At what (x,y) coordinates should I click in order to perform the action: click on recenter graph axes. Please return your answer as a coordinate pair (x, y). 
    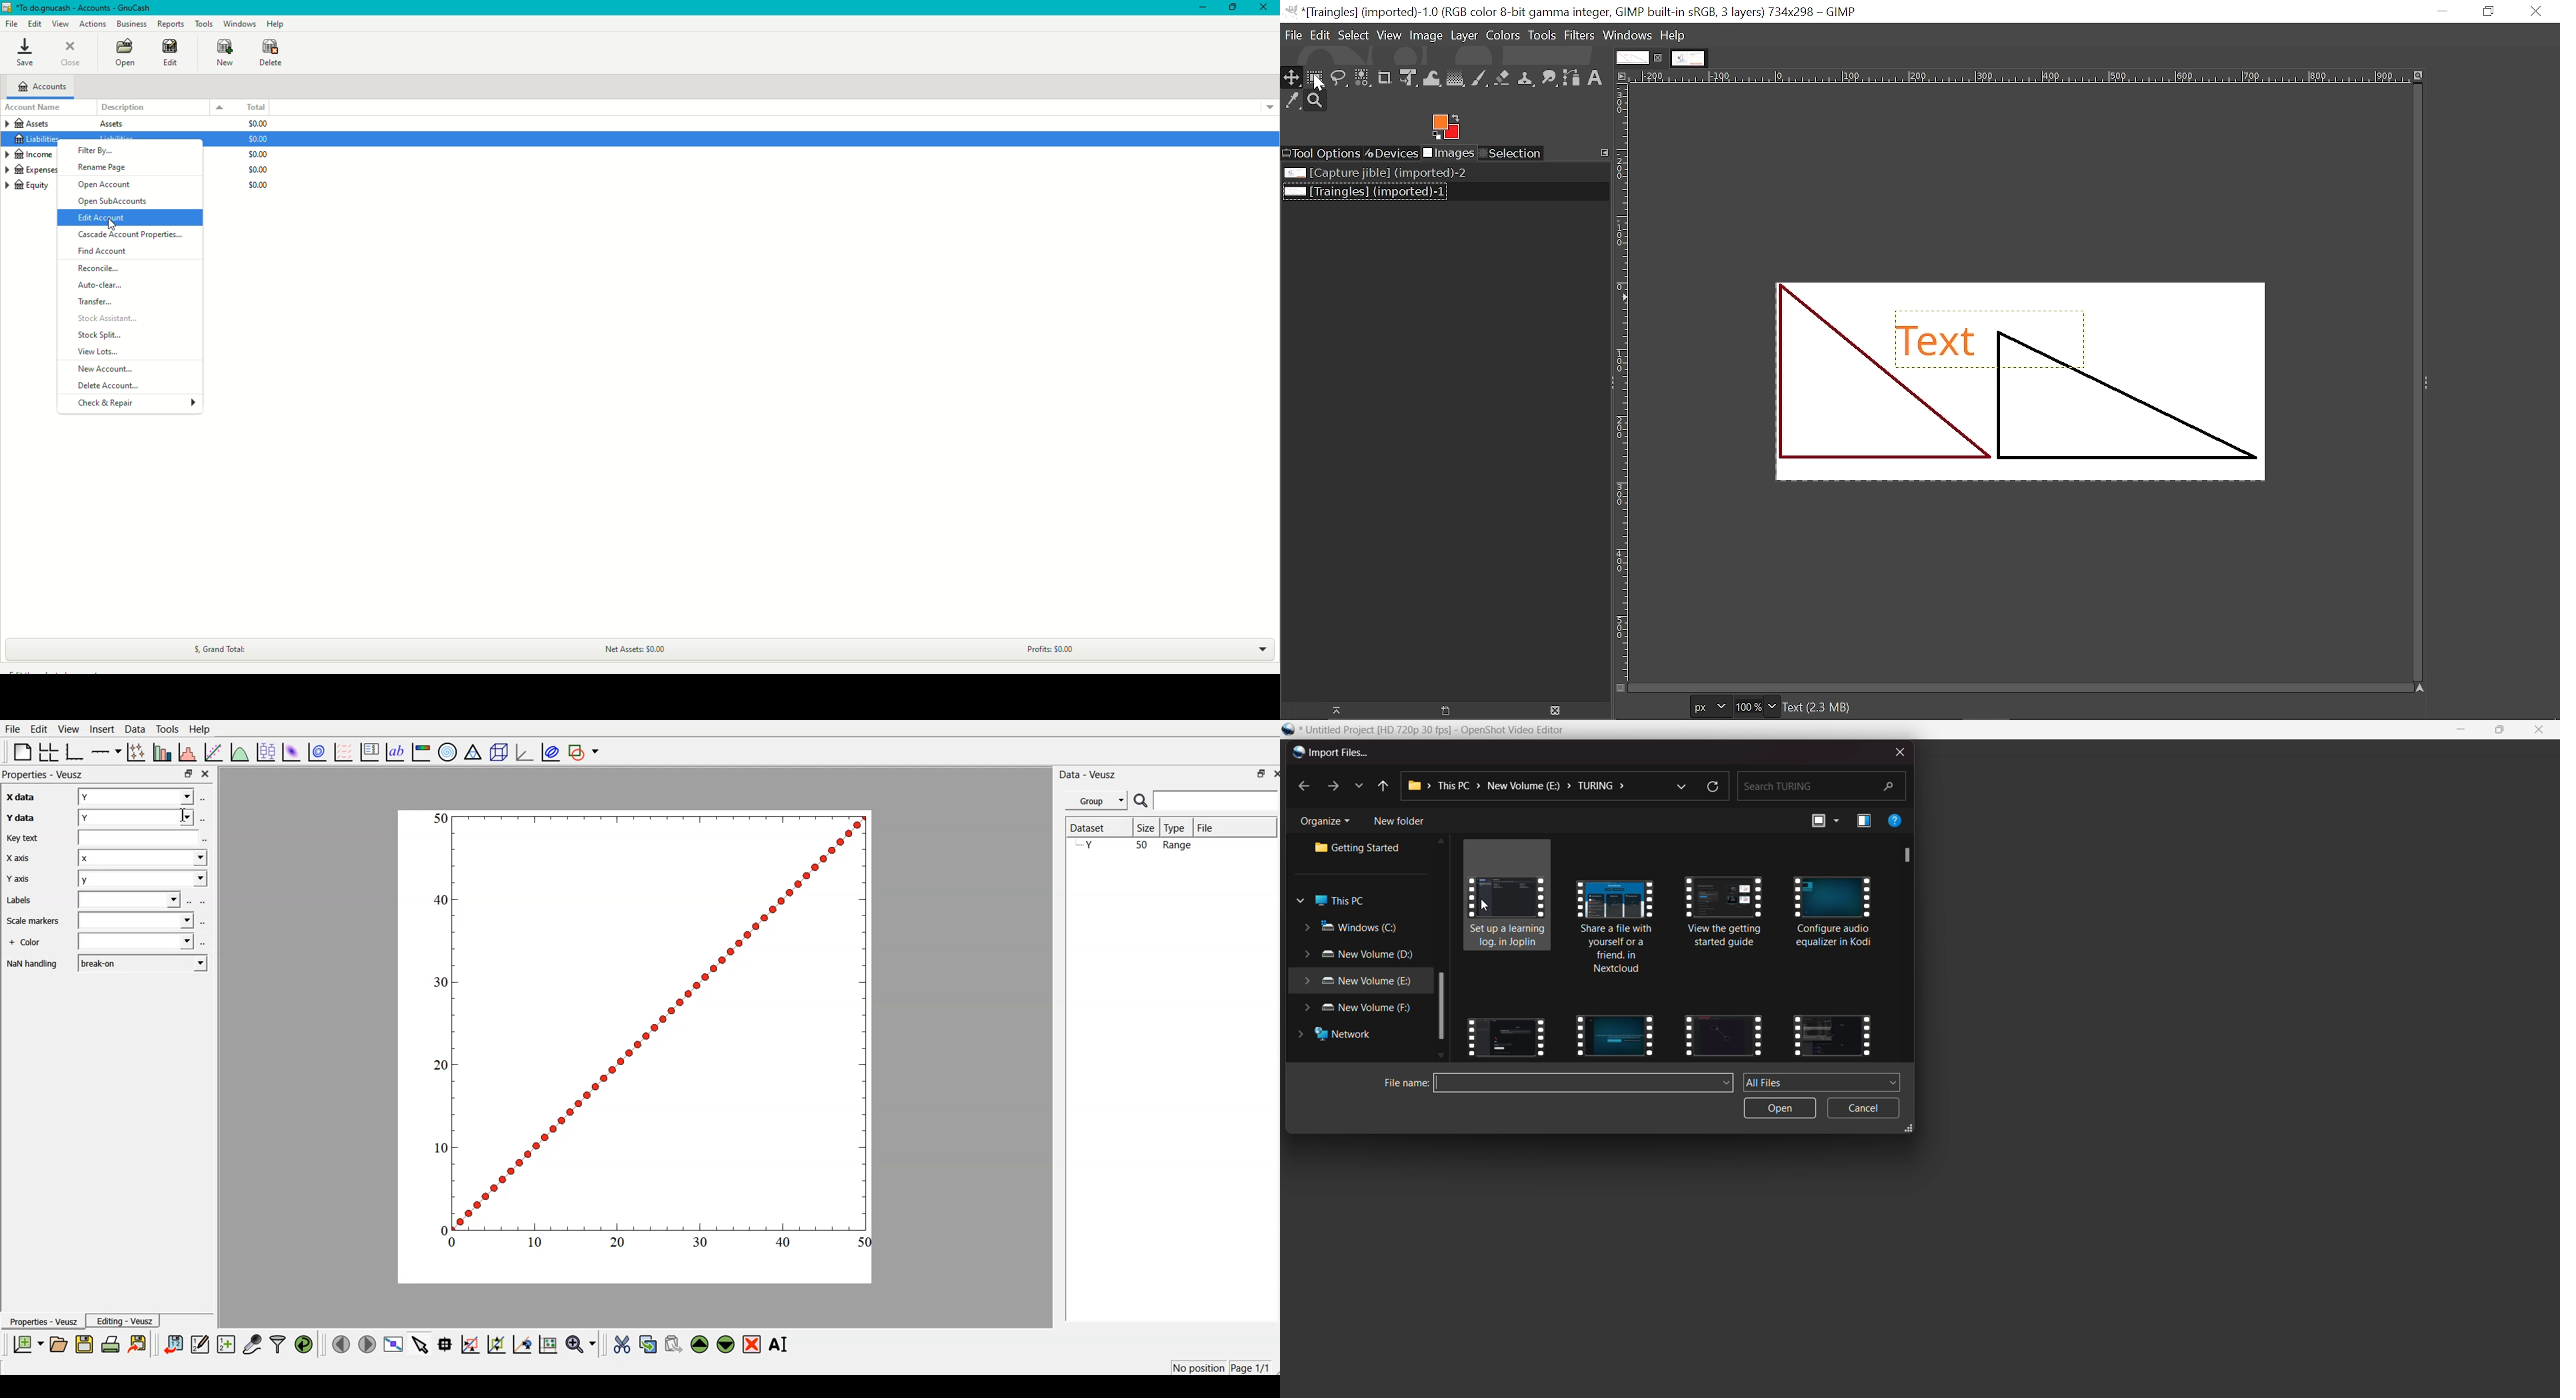
    Looking at the image, I should click on (522, 1345).